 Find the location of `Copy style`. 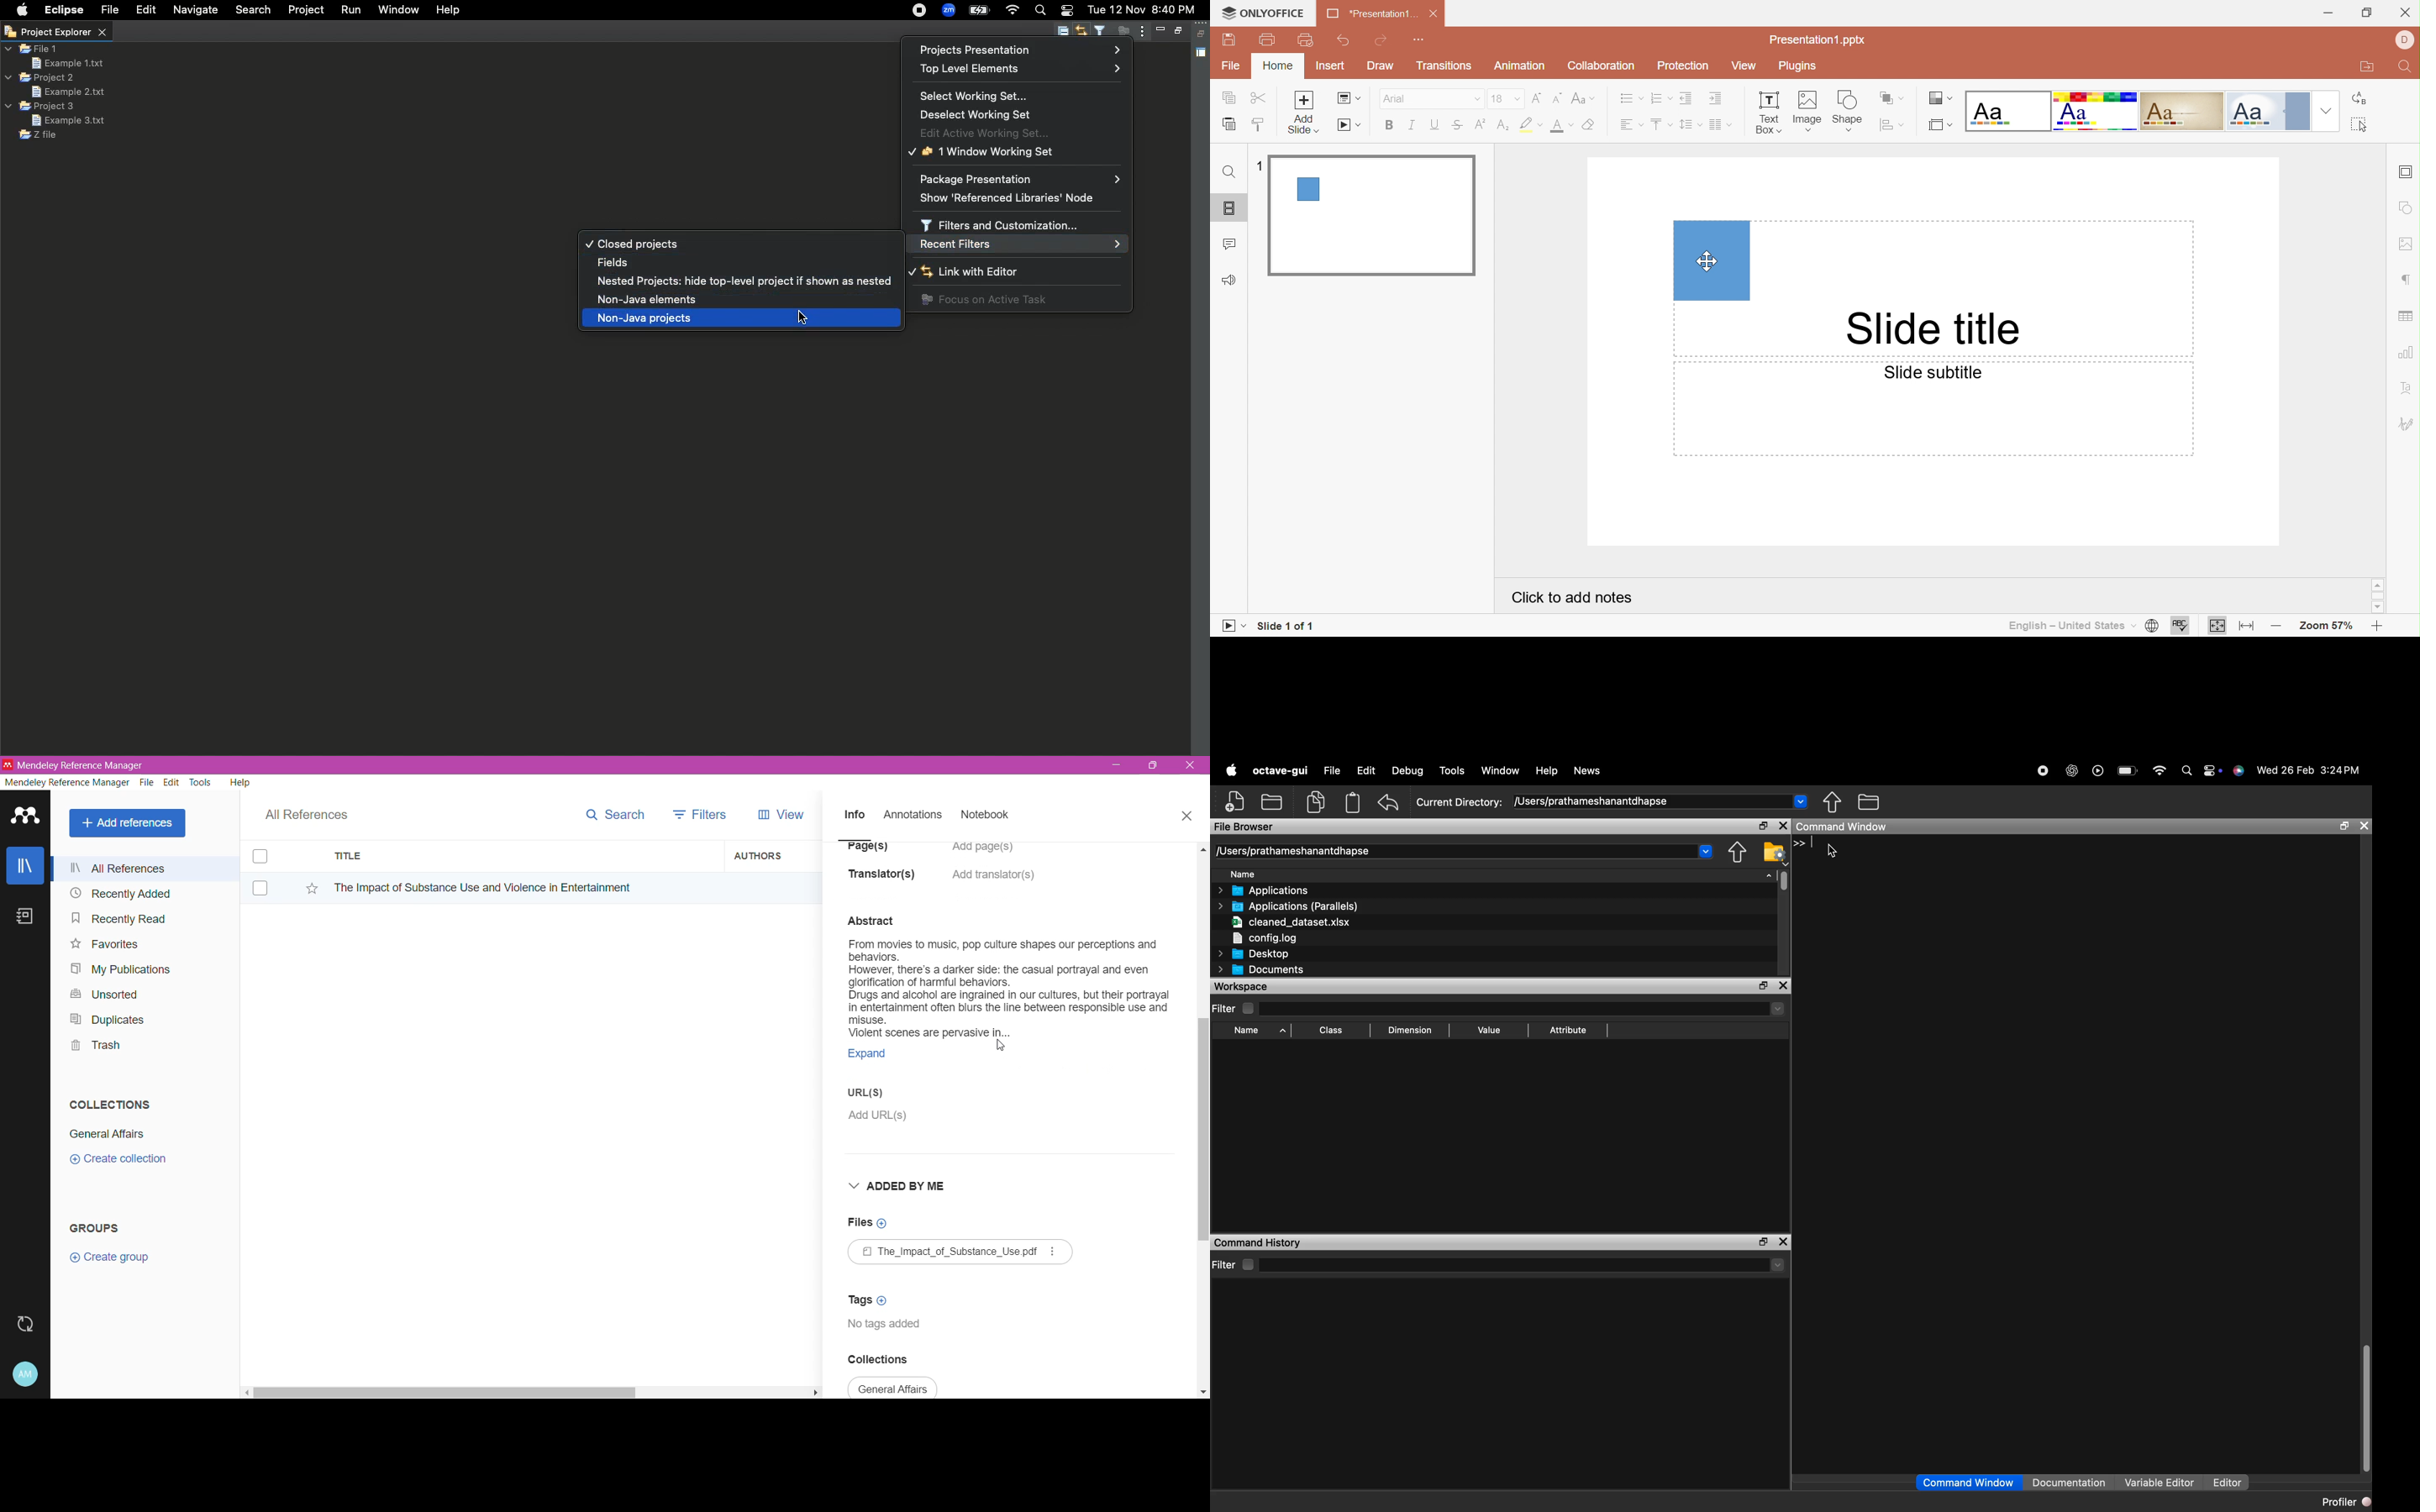

Copy style is located at coordinates (1256, 126).